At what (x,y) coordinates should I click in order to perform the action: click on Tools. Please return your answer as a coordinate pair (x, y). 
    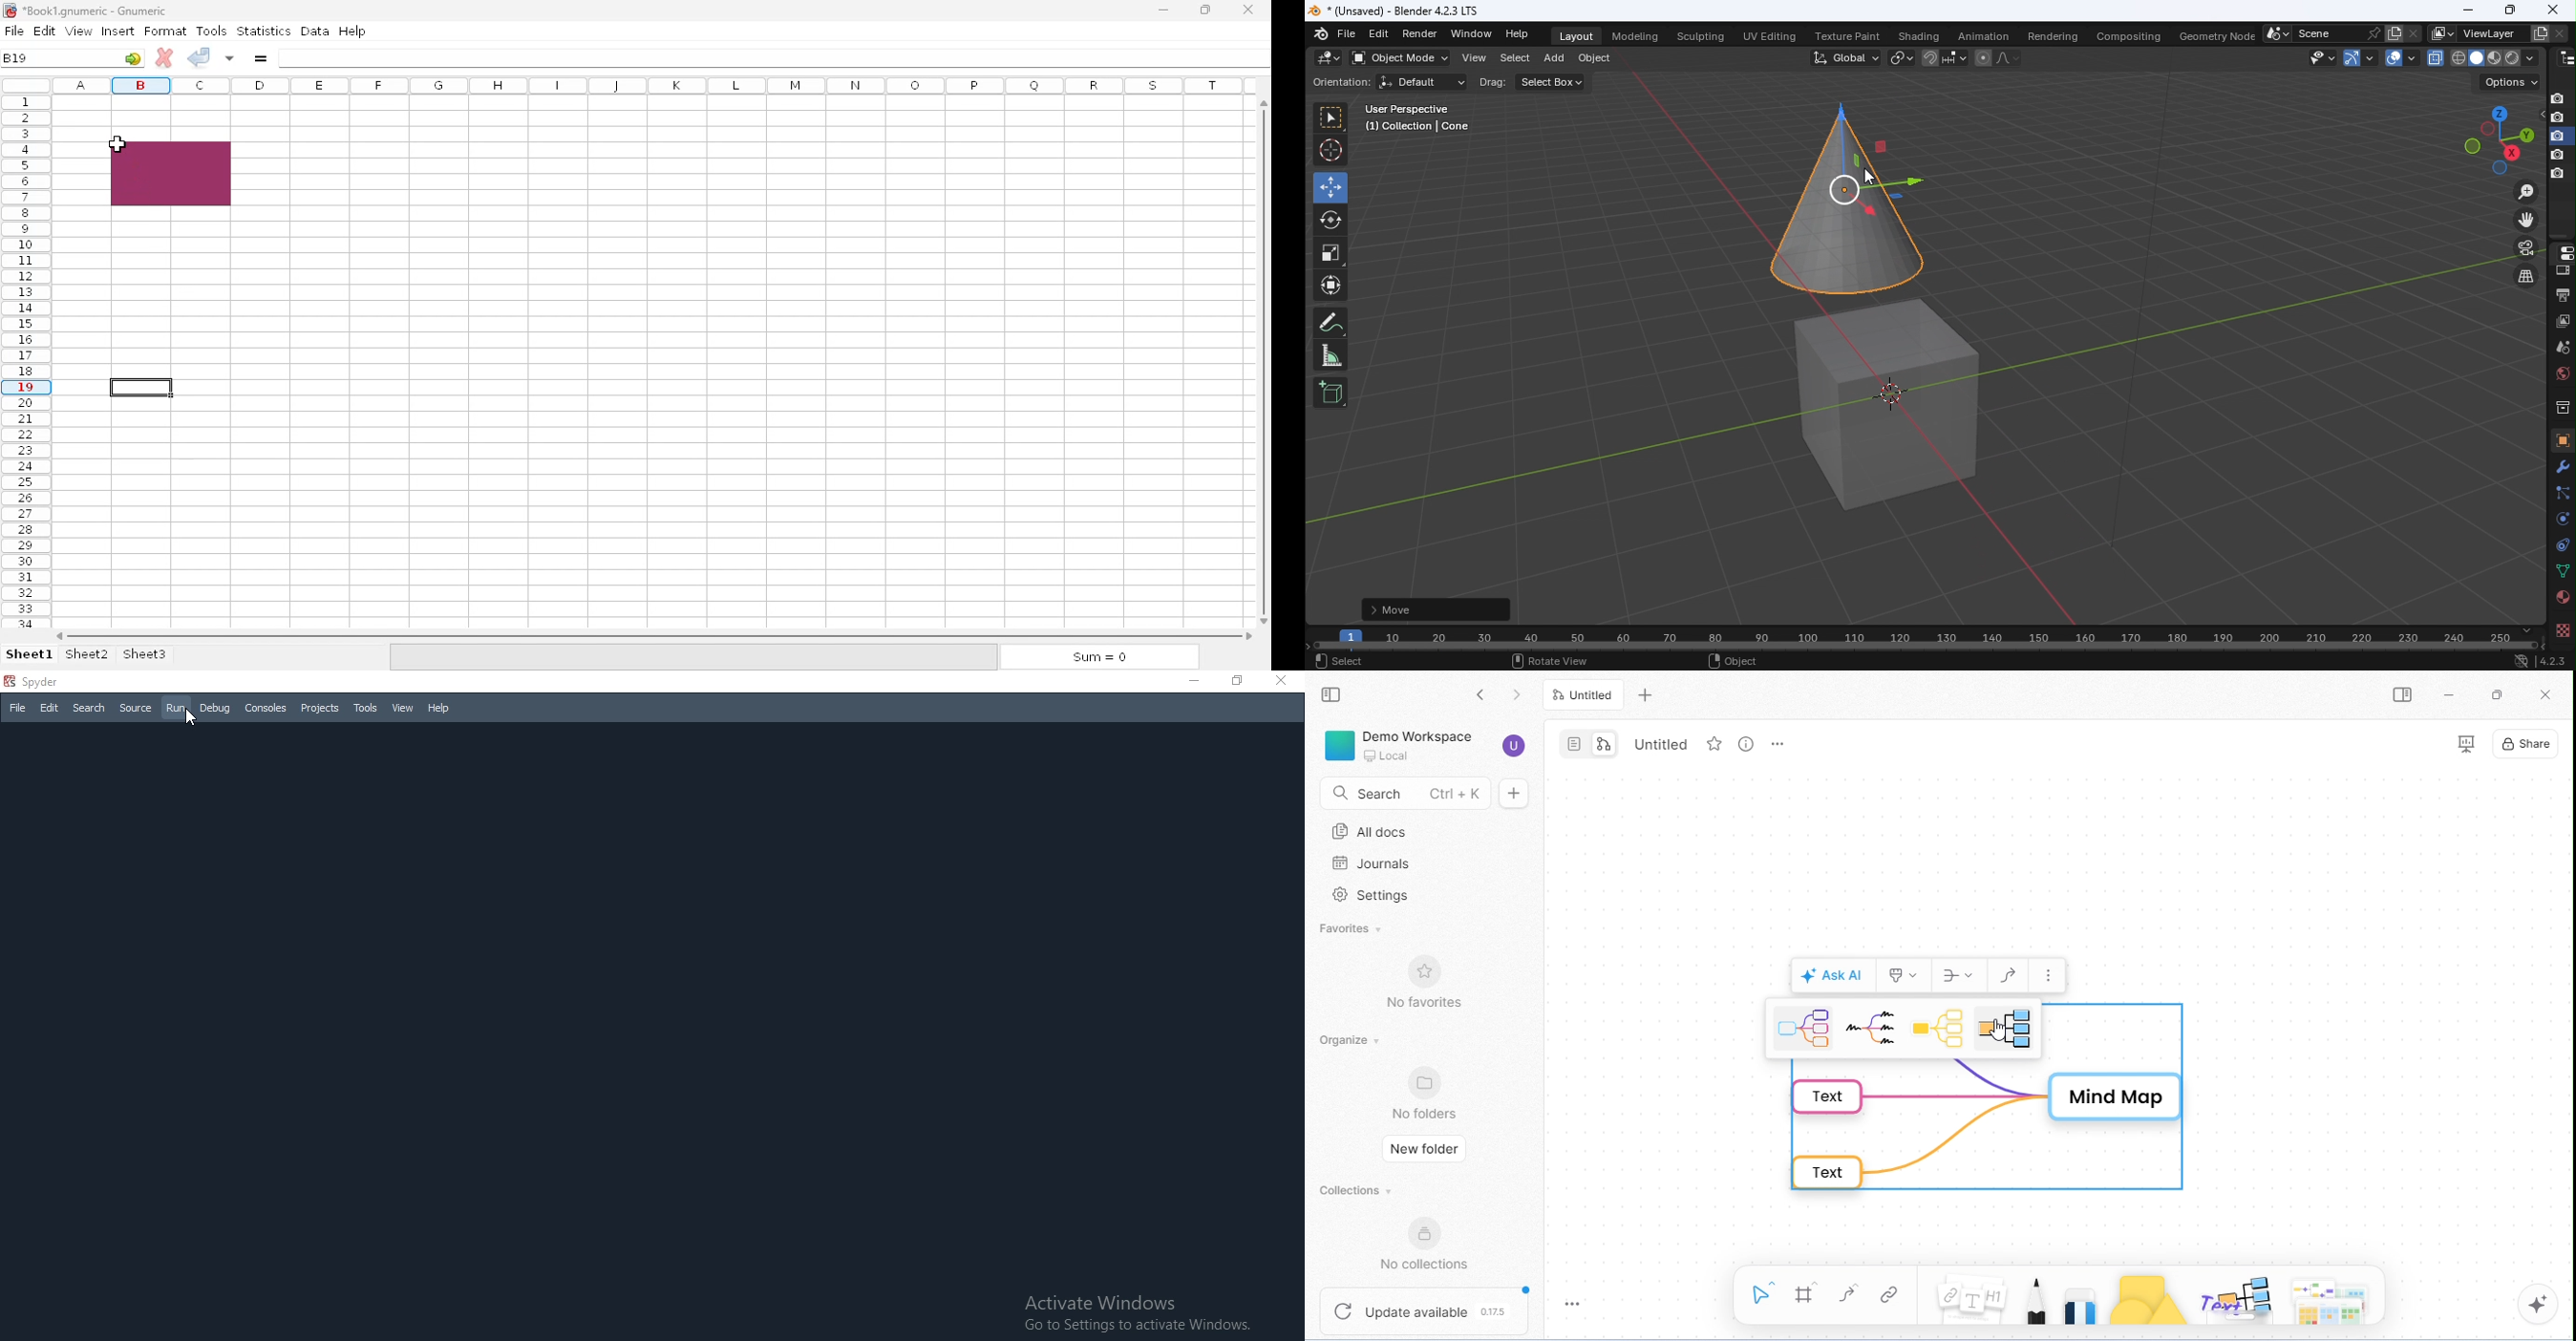
    Looking at the image, I should click on (364, 708).